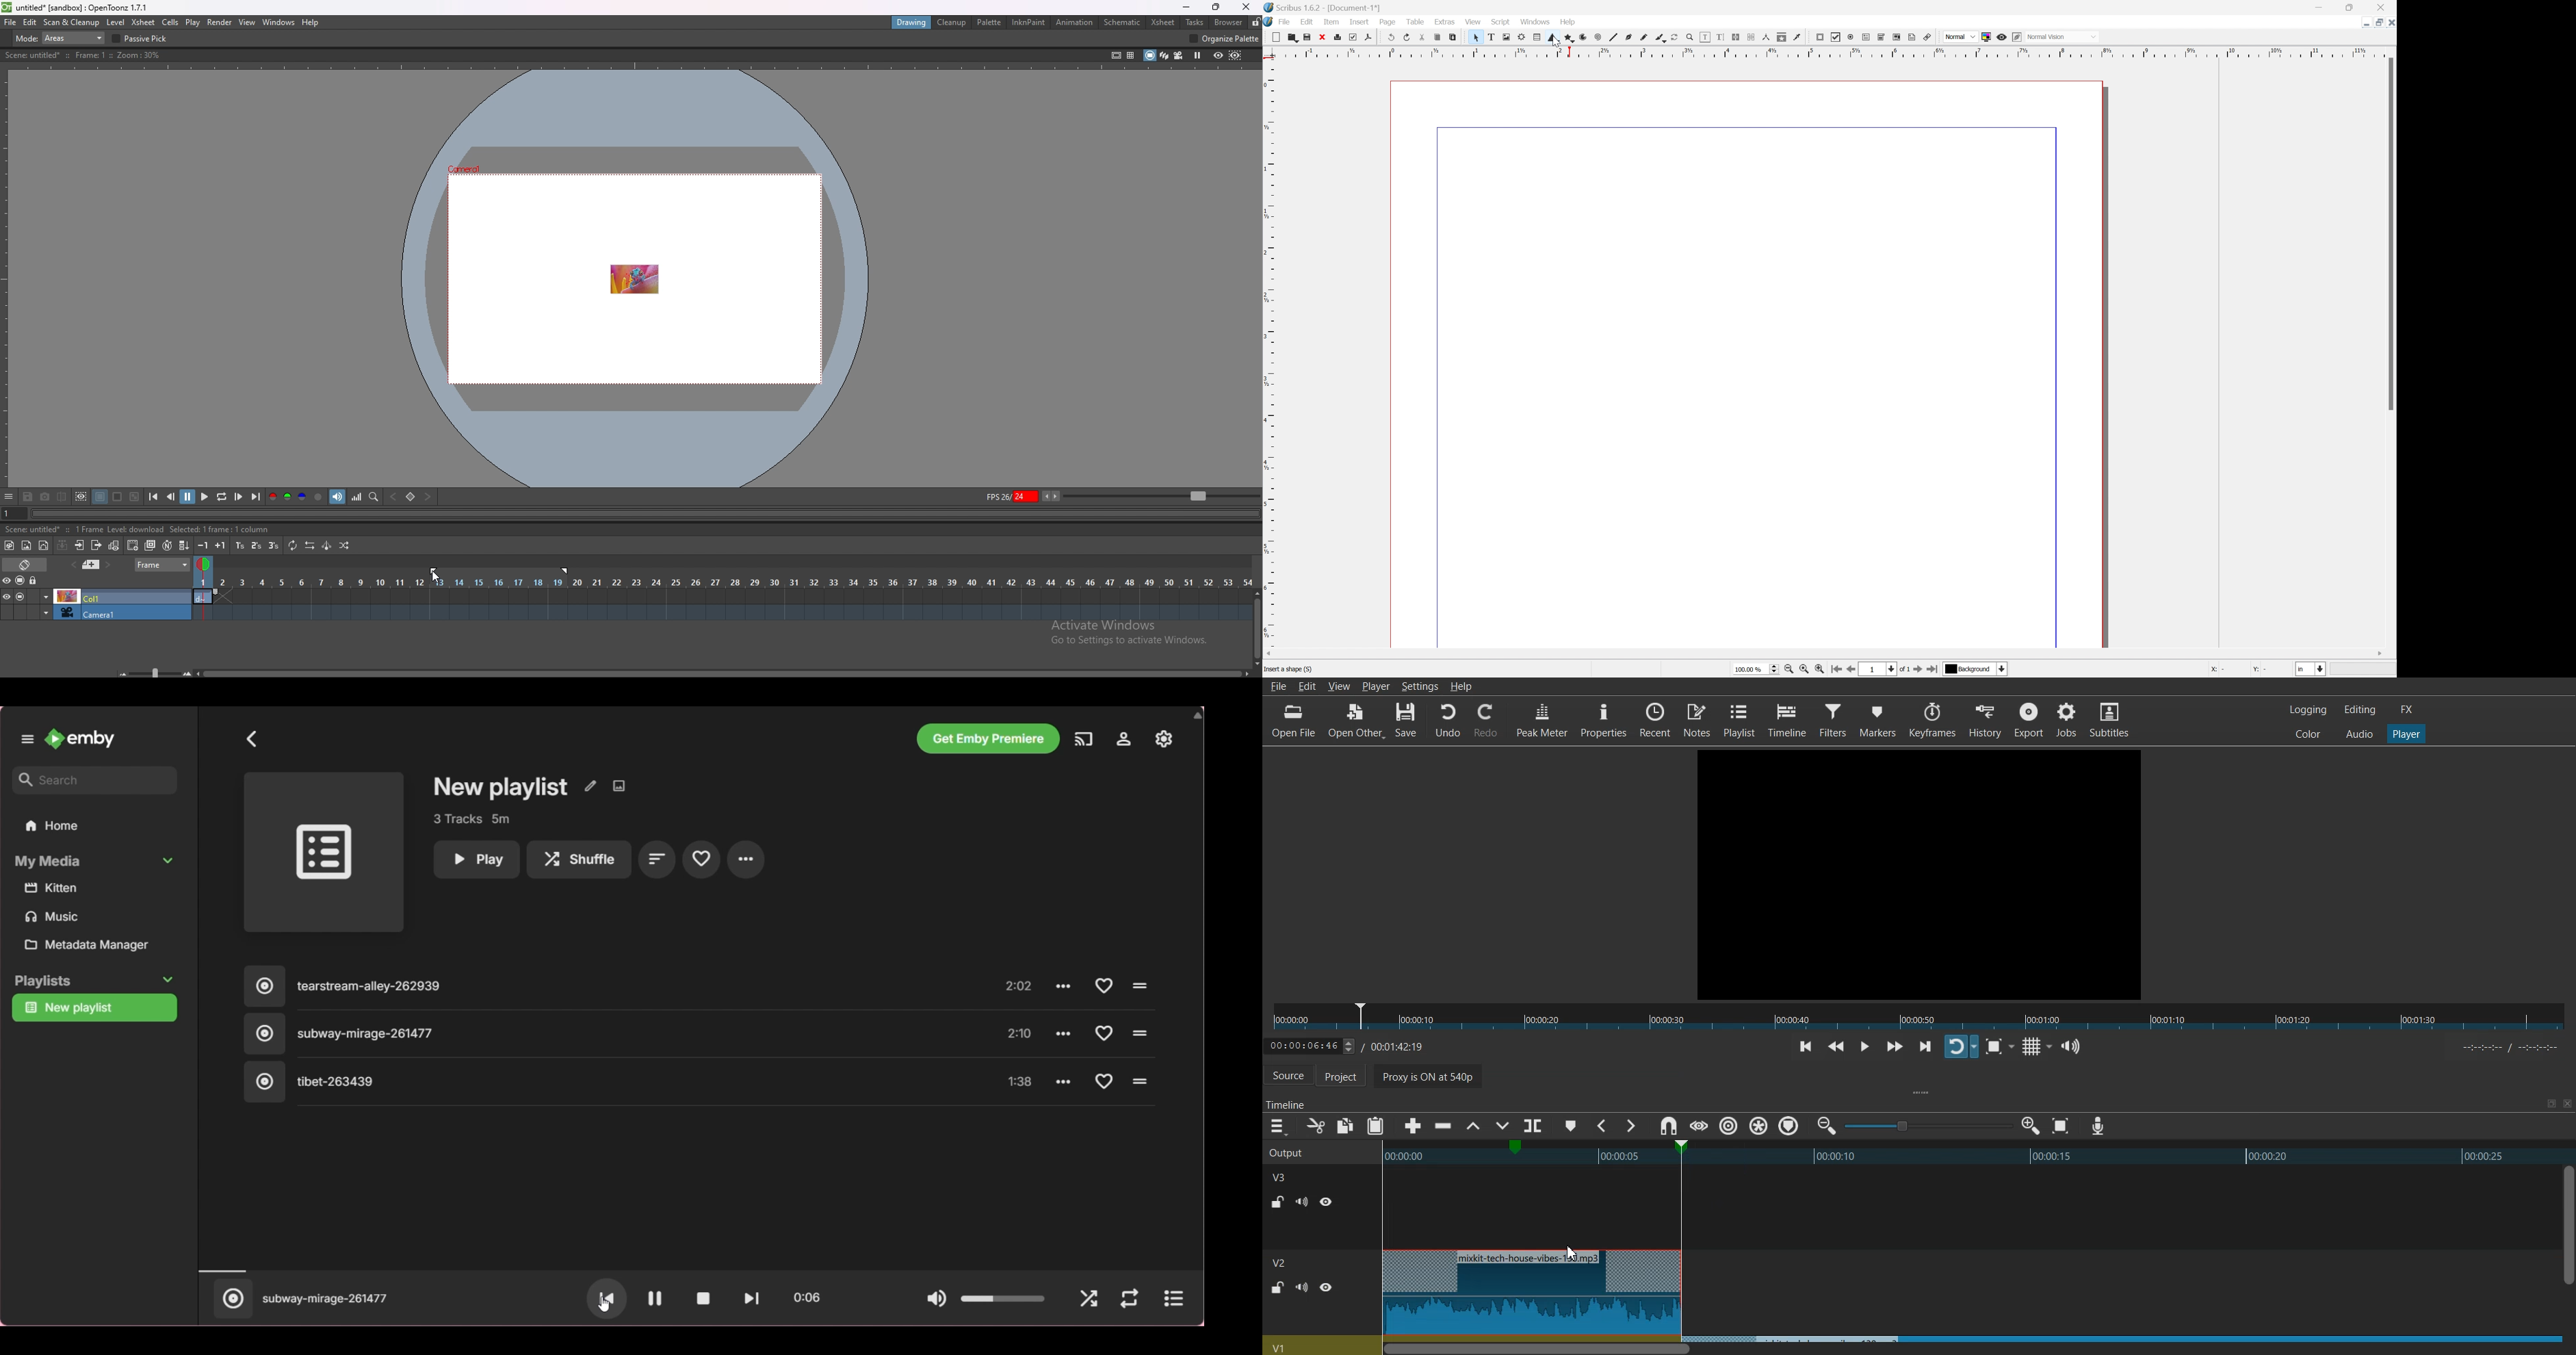  Describe the element at coordinates (1922, 873) in the screenshot. I see `File Preview window` at that location.